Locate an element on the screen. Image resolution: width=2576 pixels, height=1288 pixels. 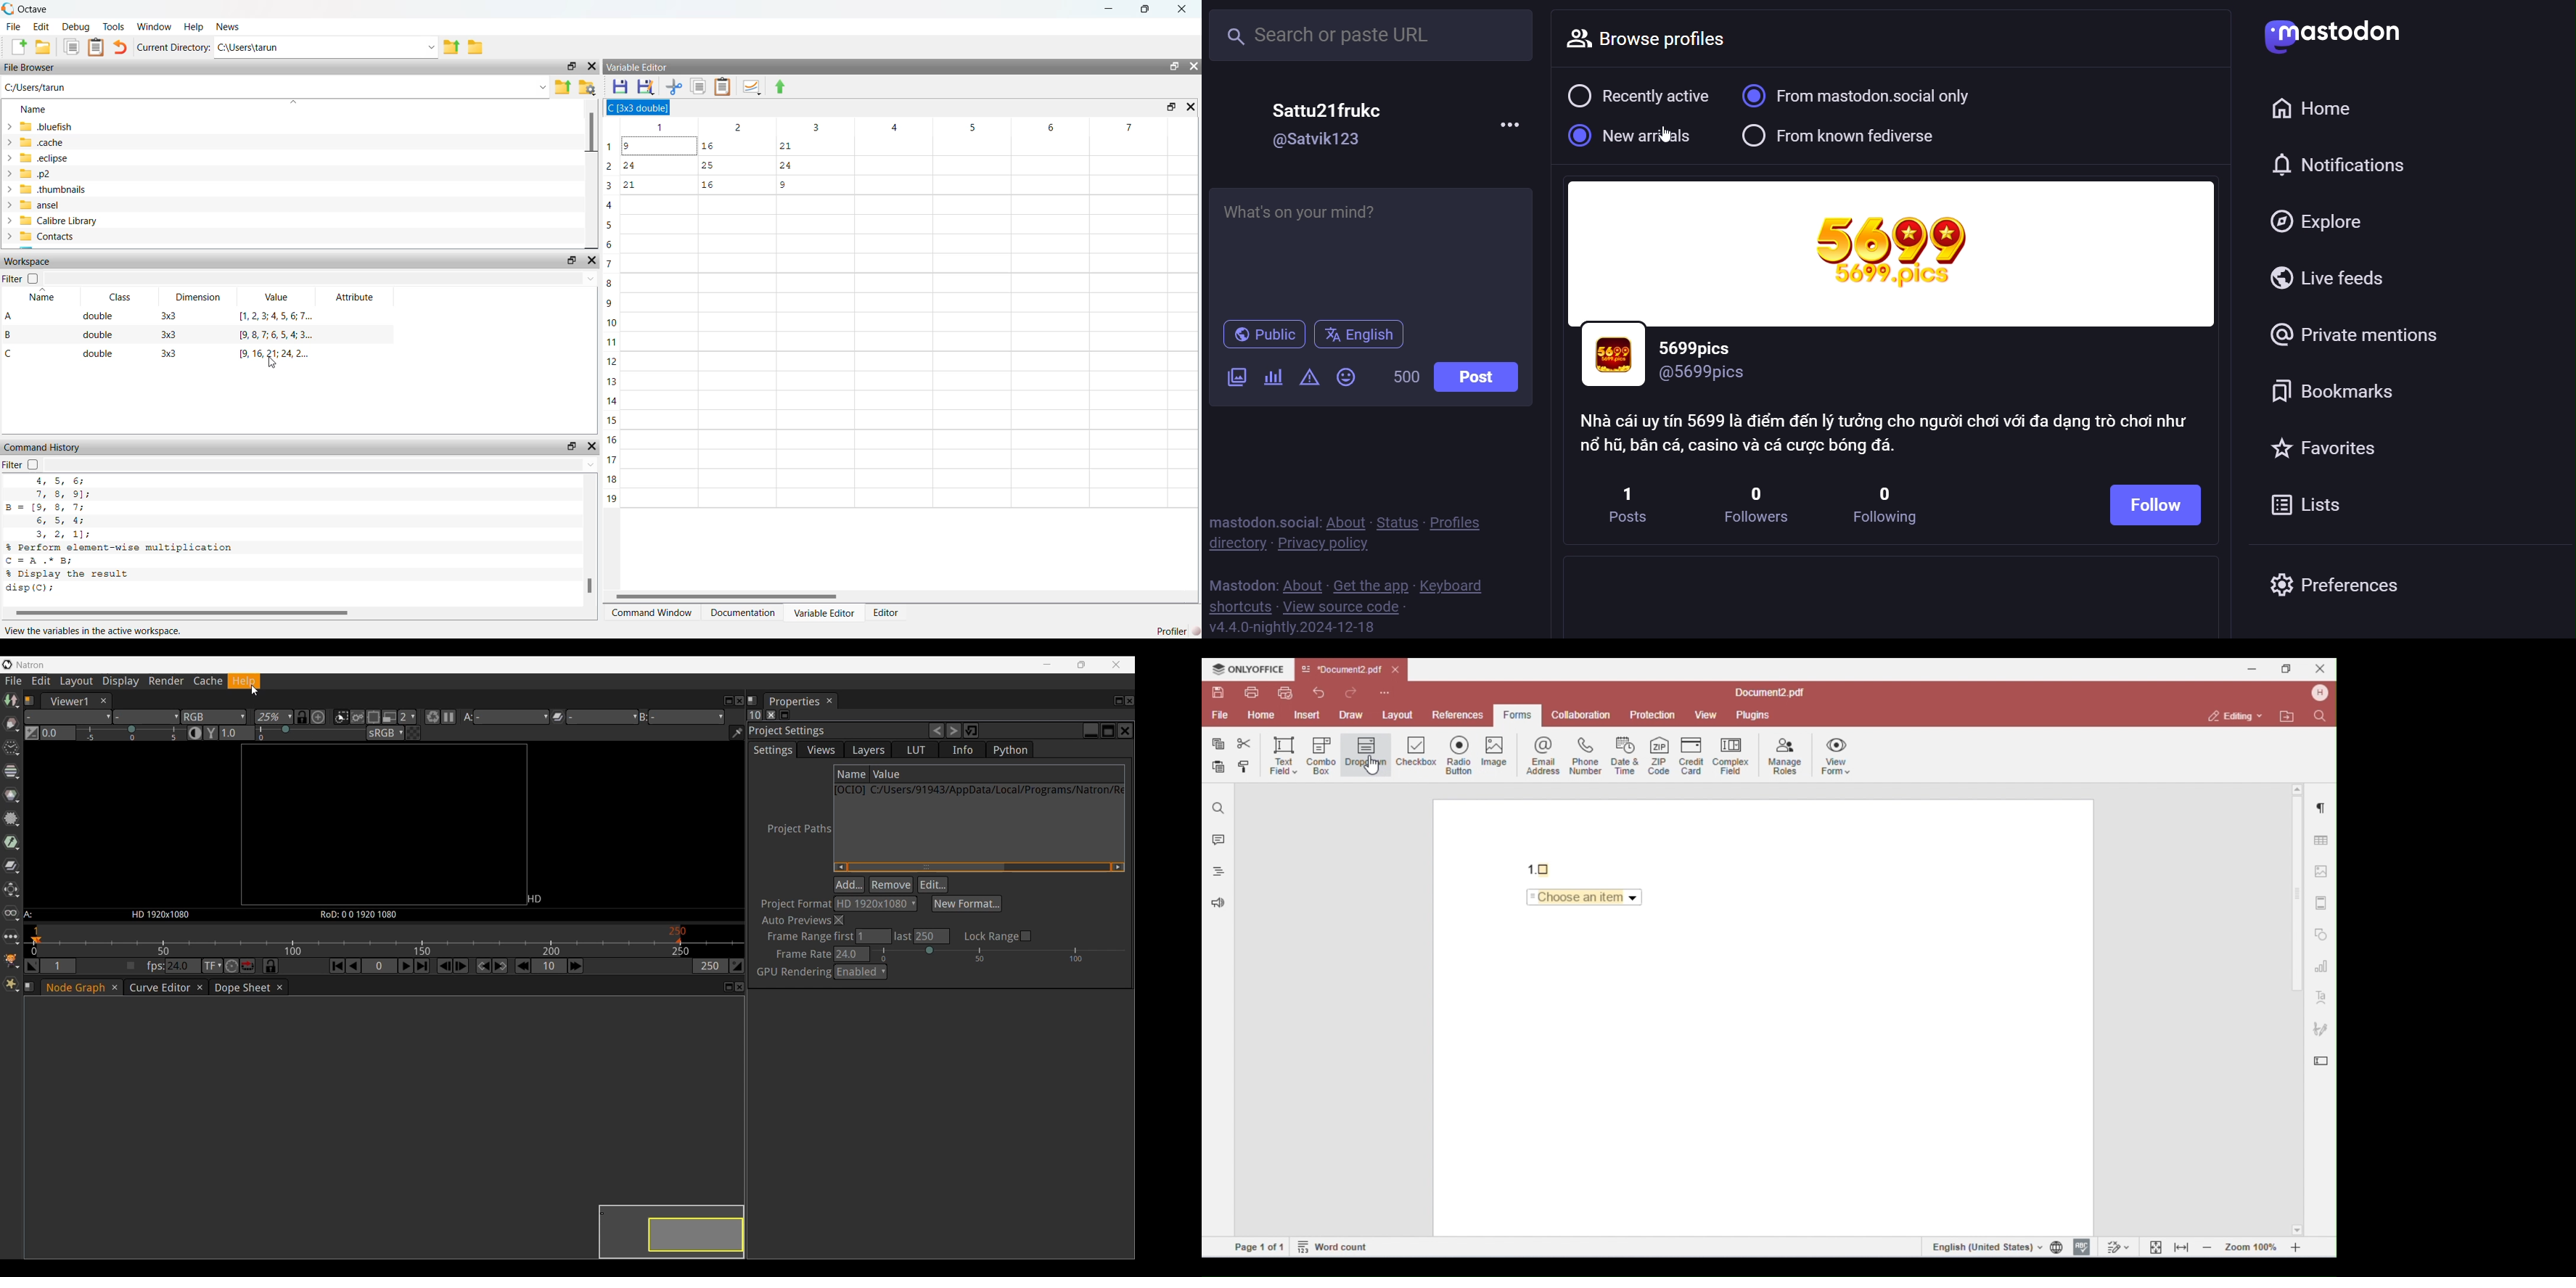
500 is located at coordinates (1405, 377).